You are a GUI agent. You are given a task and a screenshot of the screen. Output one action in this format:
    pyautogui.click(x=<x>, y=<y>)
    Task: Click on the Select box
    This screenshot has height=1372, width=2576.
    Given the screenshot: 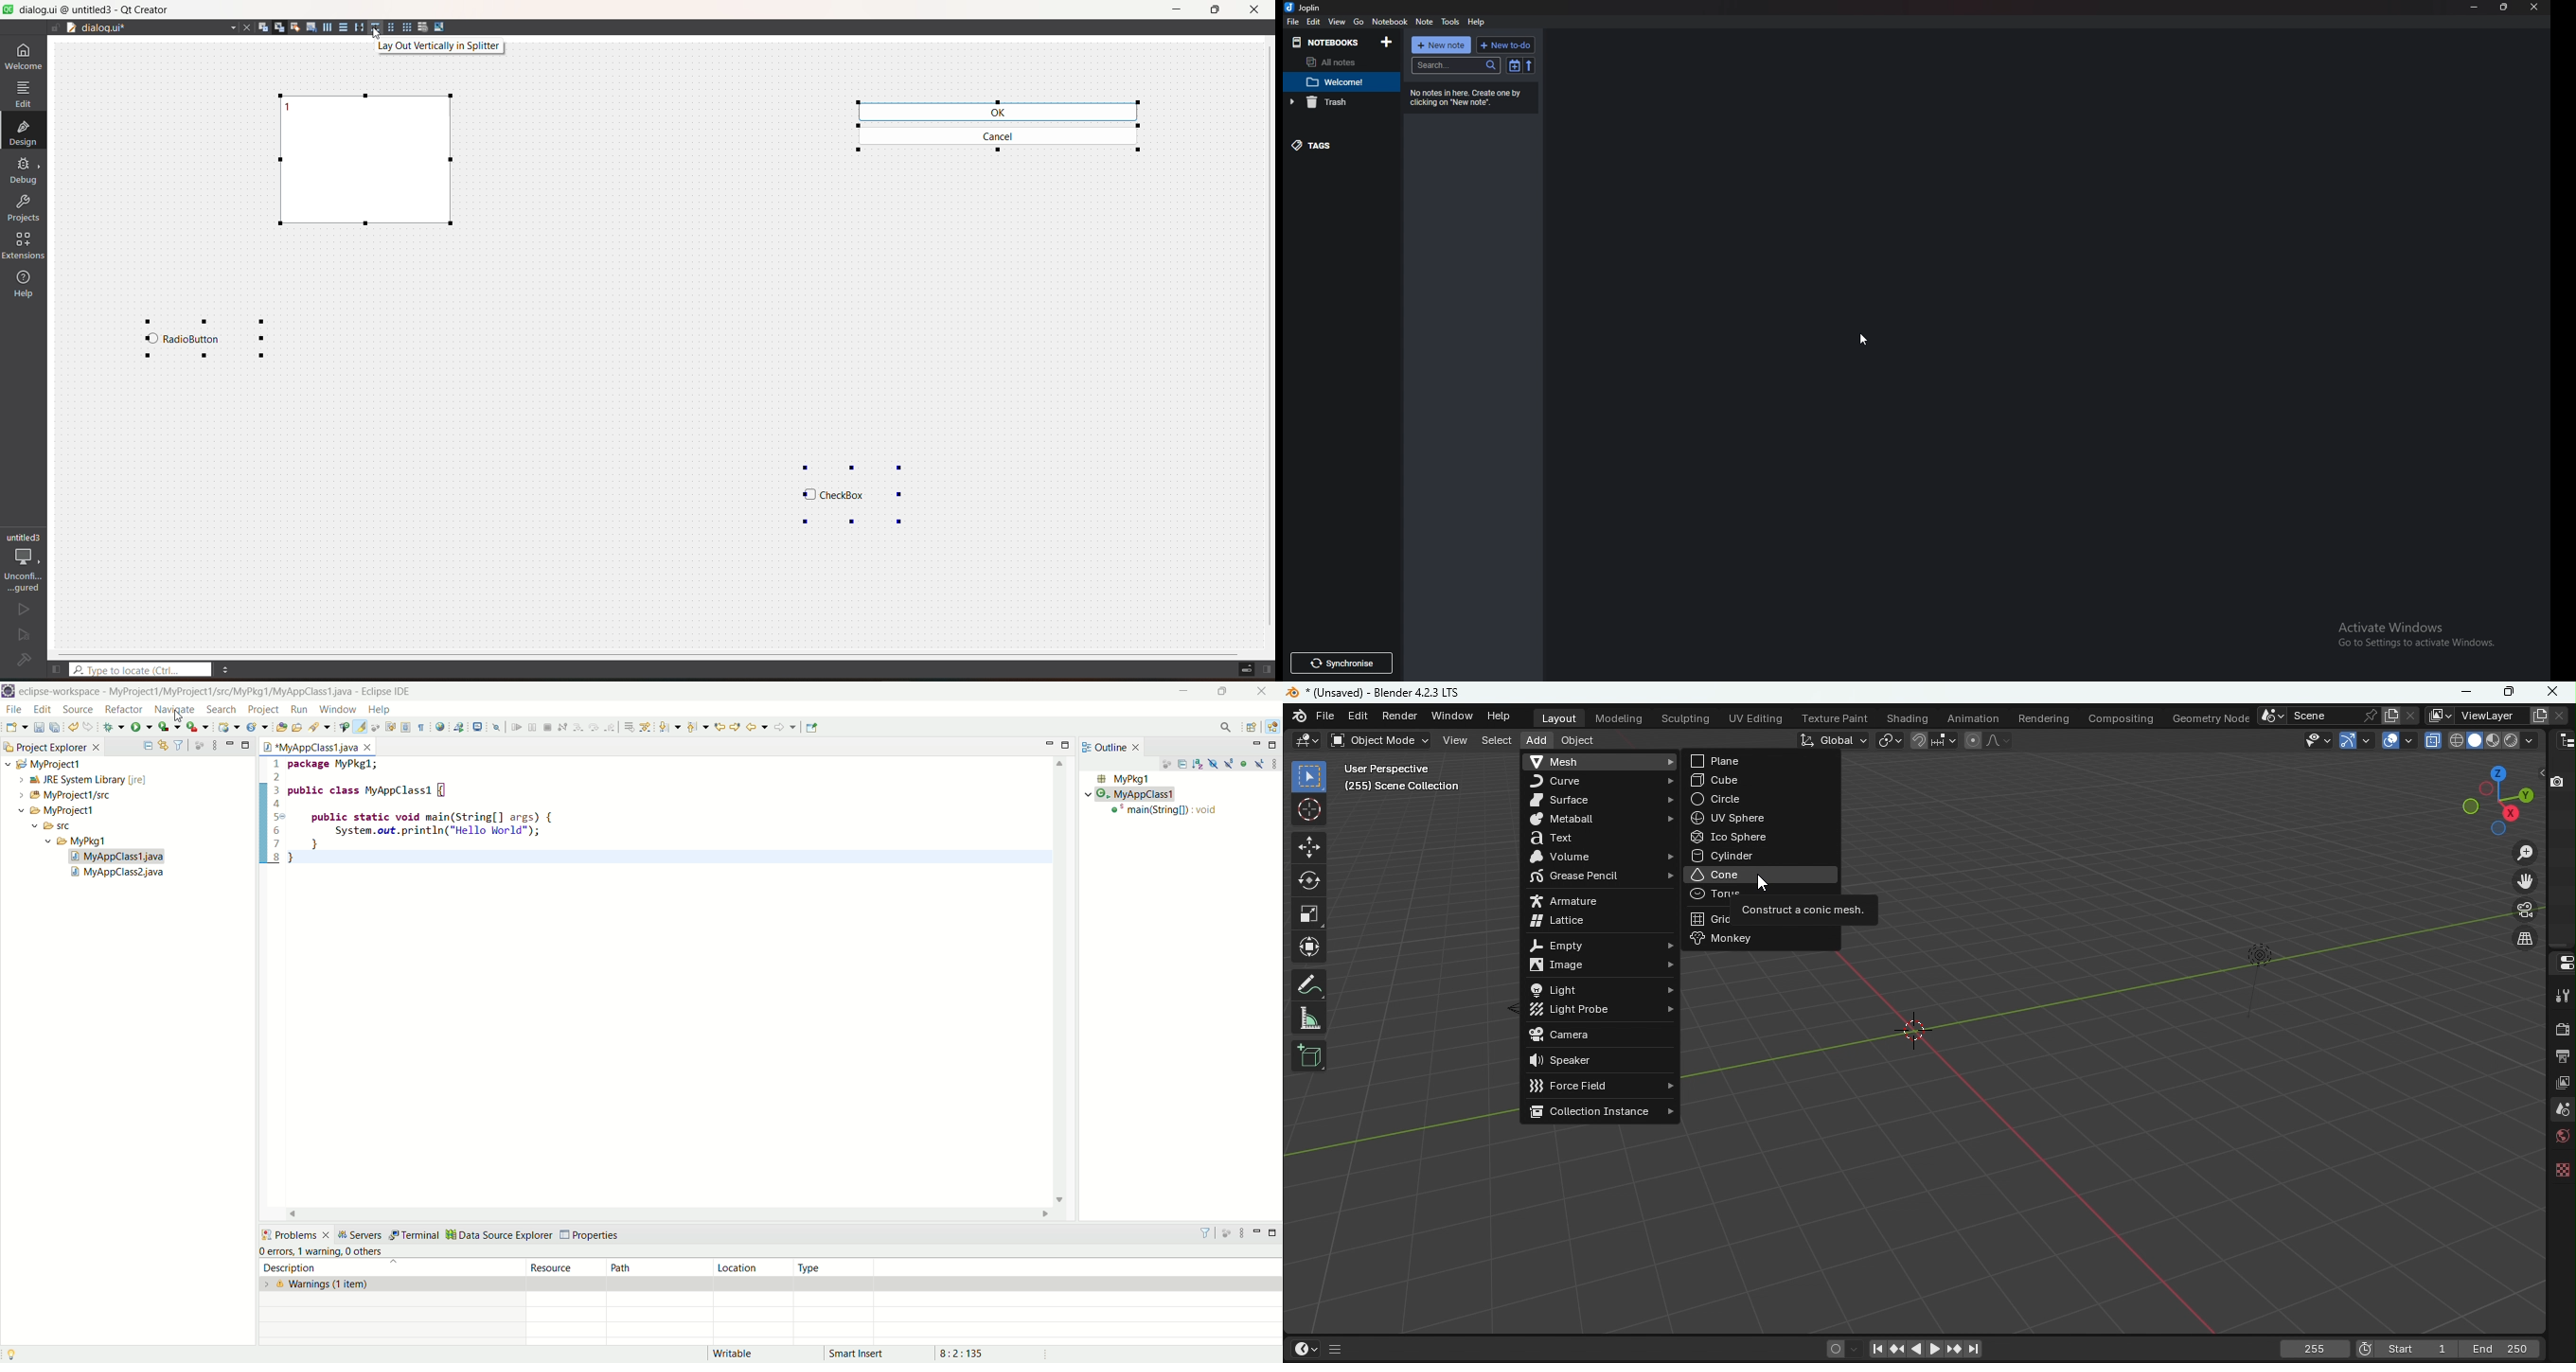 What is the action you would take?
    pyautogui.click(x=1309, y=776)
    